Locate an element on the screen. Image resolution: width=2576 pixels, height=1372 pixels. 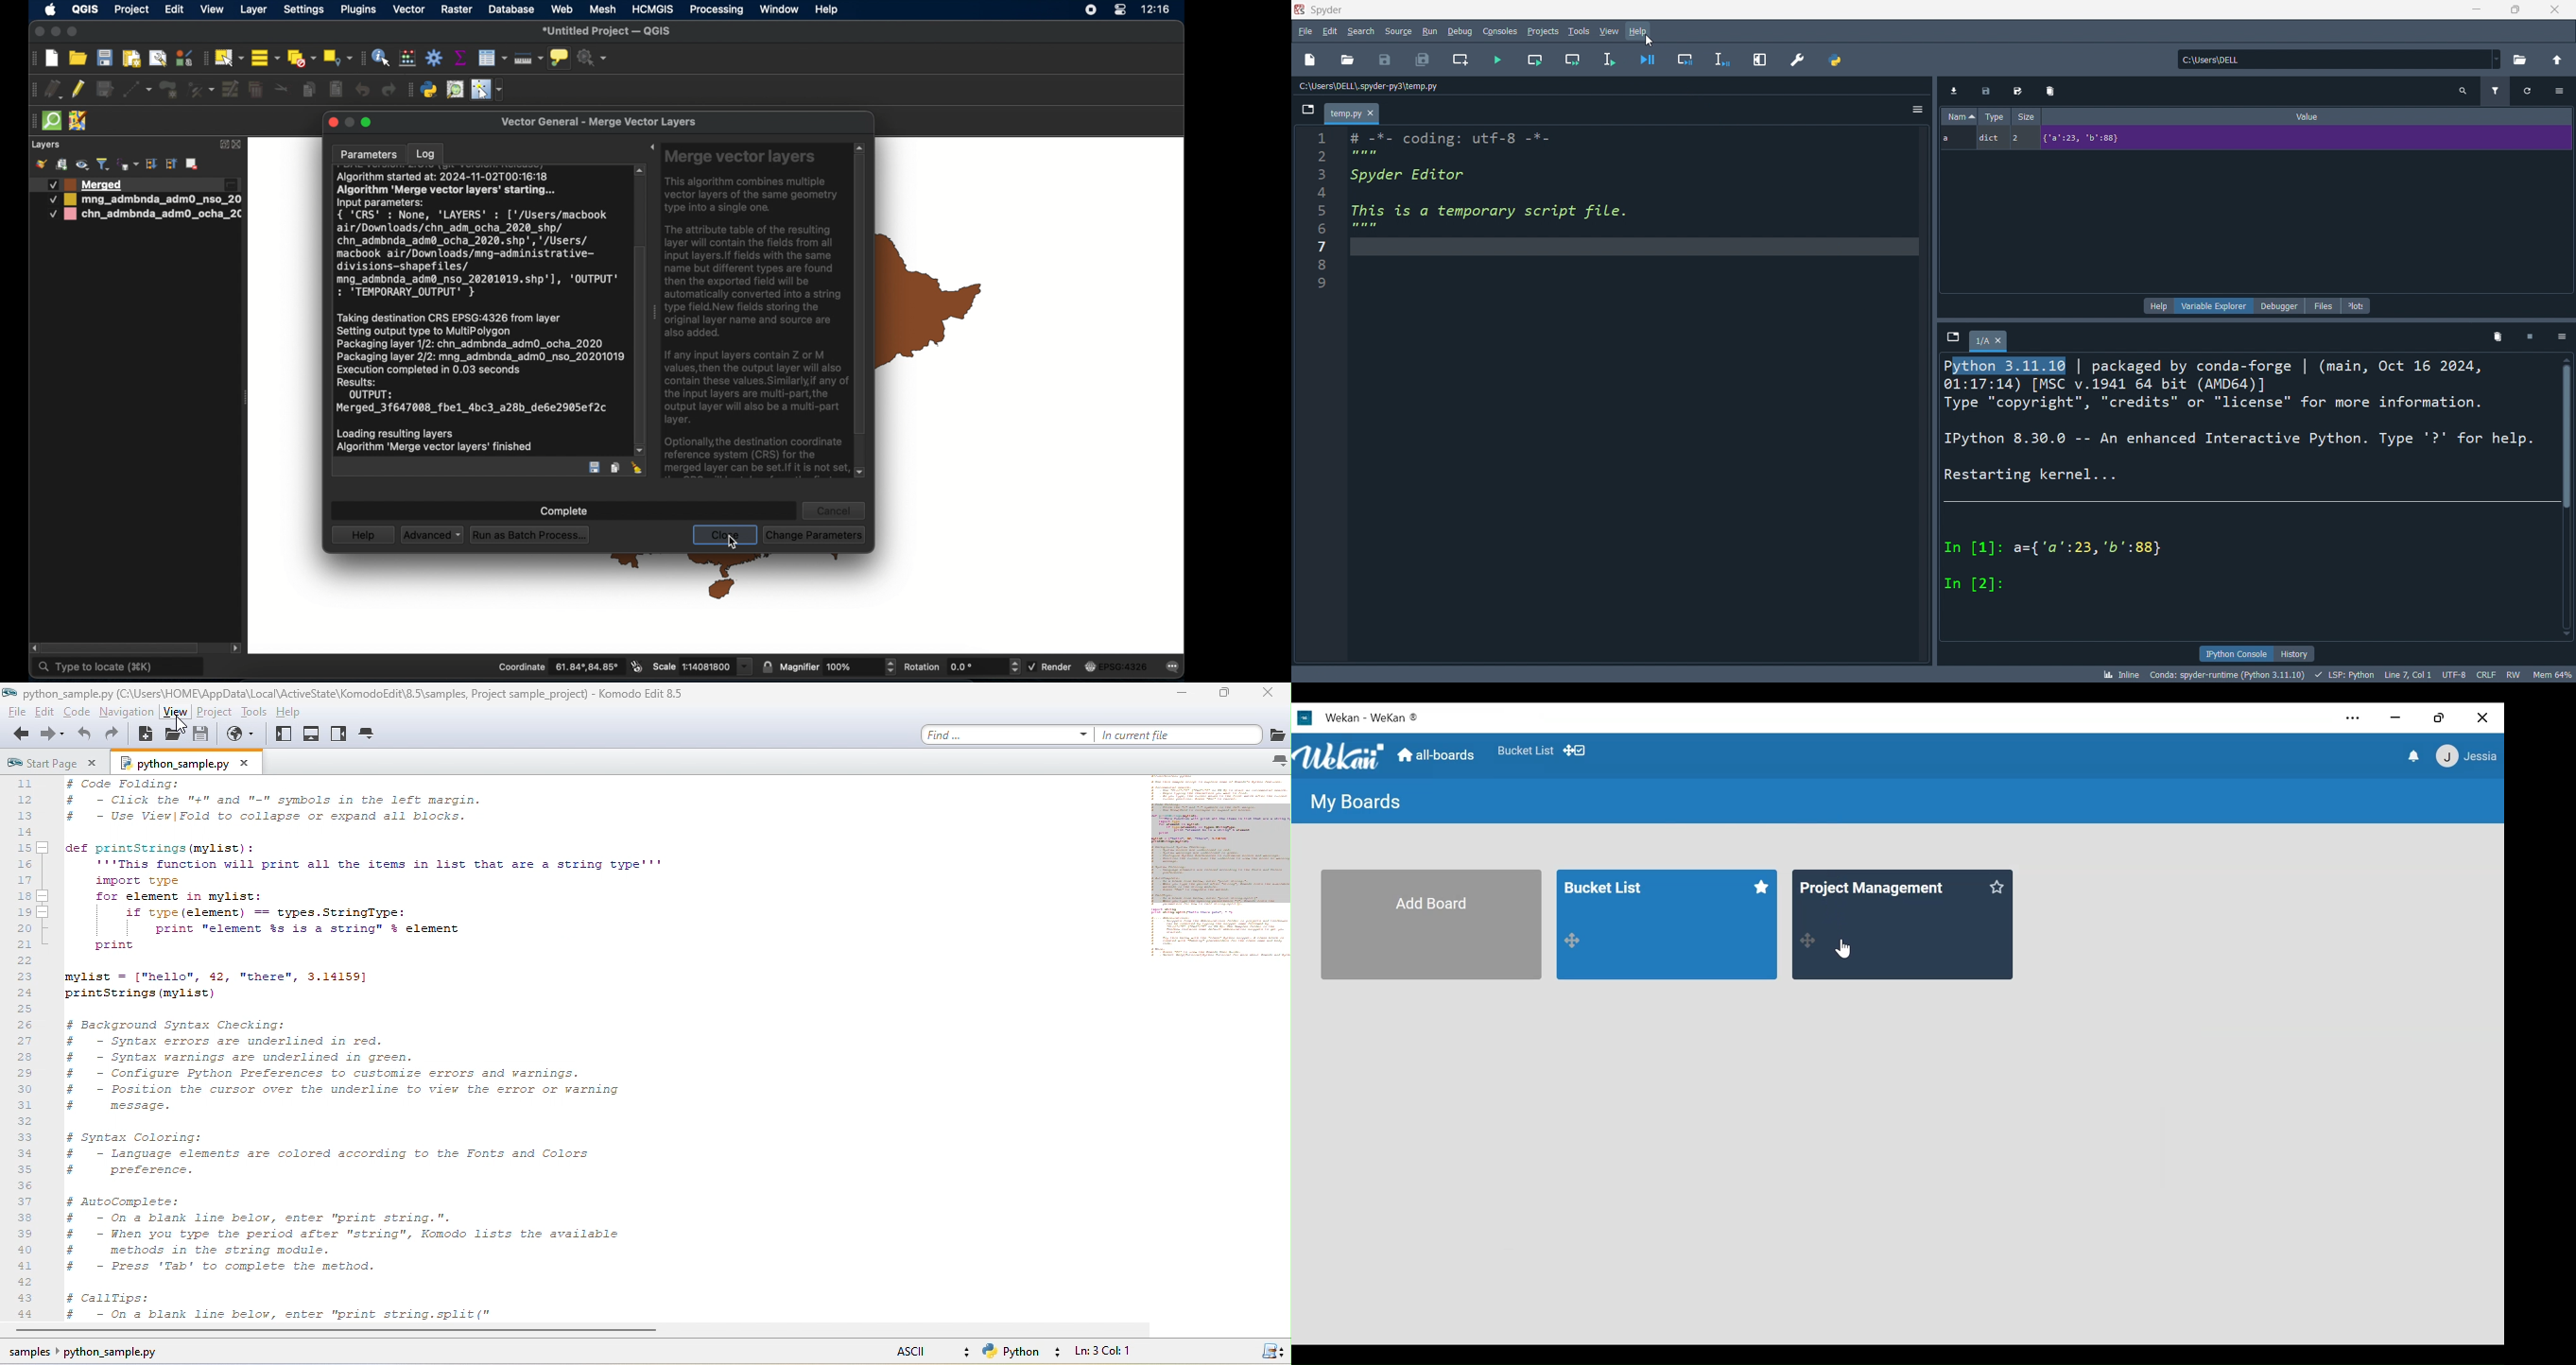
scroll left is located at coordinates (34, 648).